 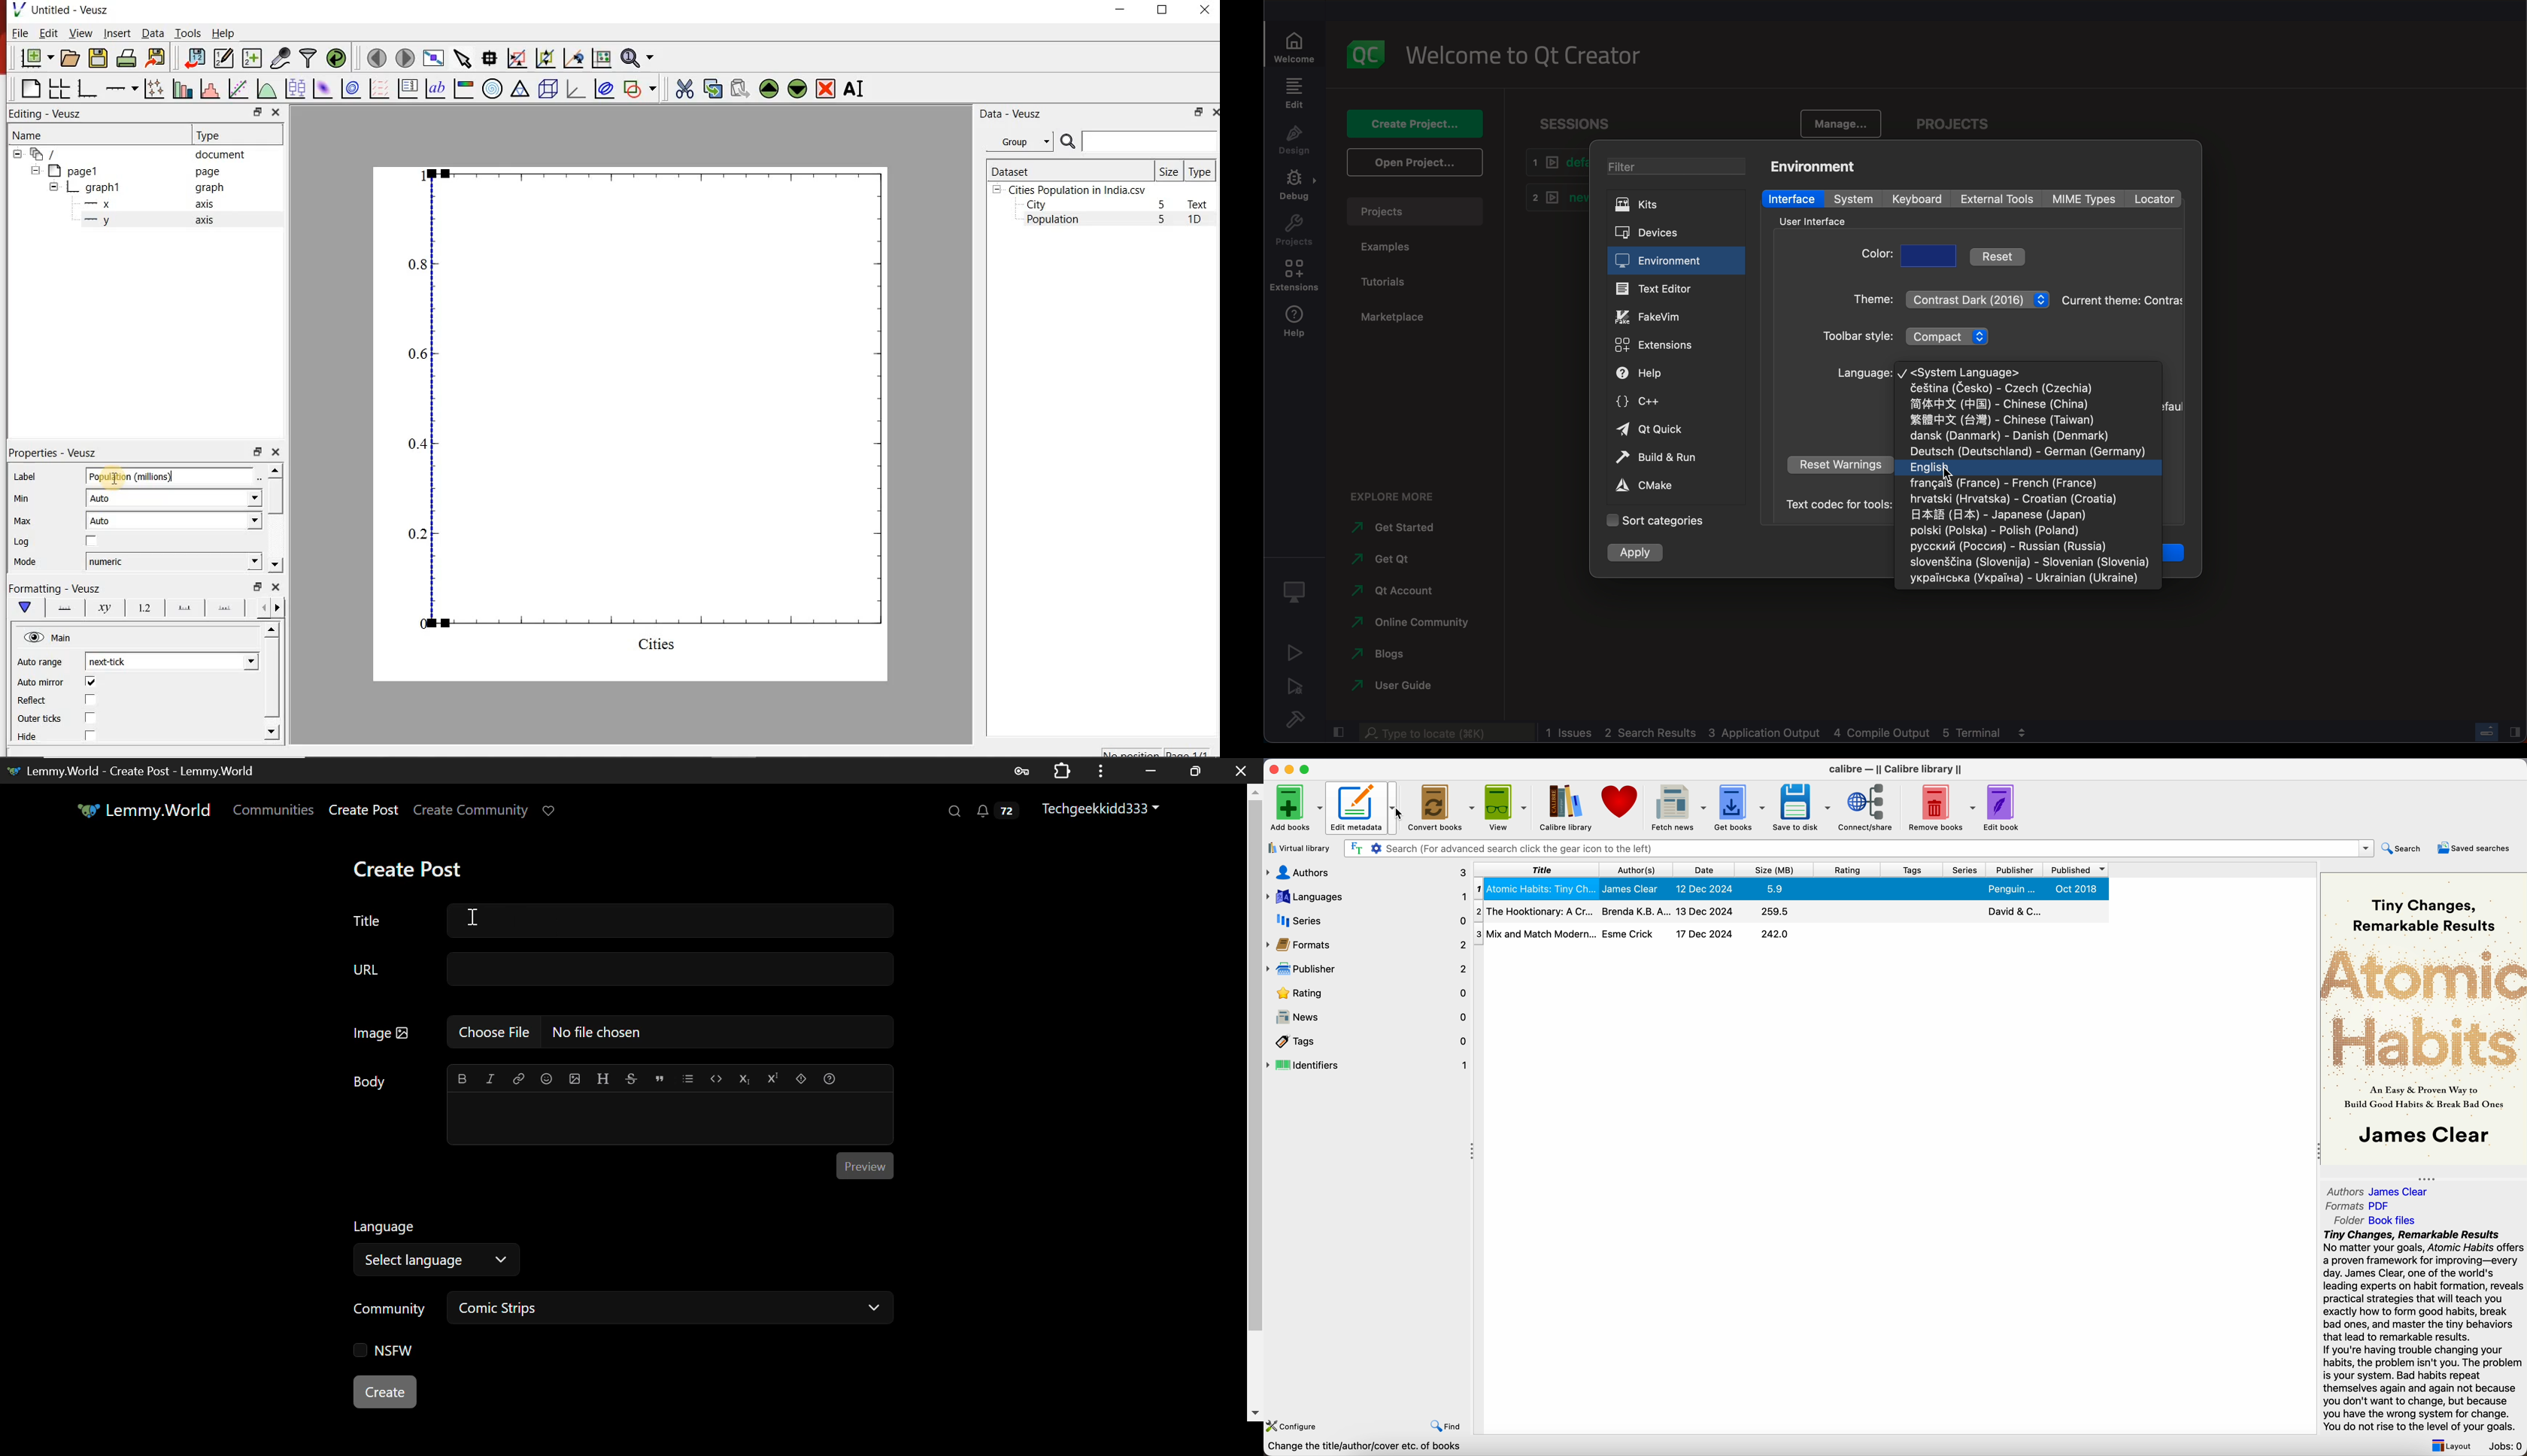 I want to click on authors, so click(x=1368, y=872).